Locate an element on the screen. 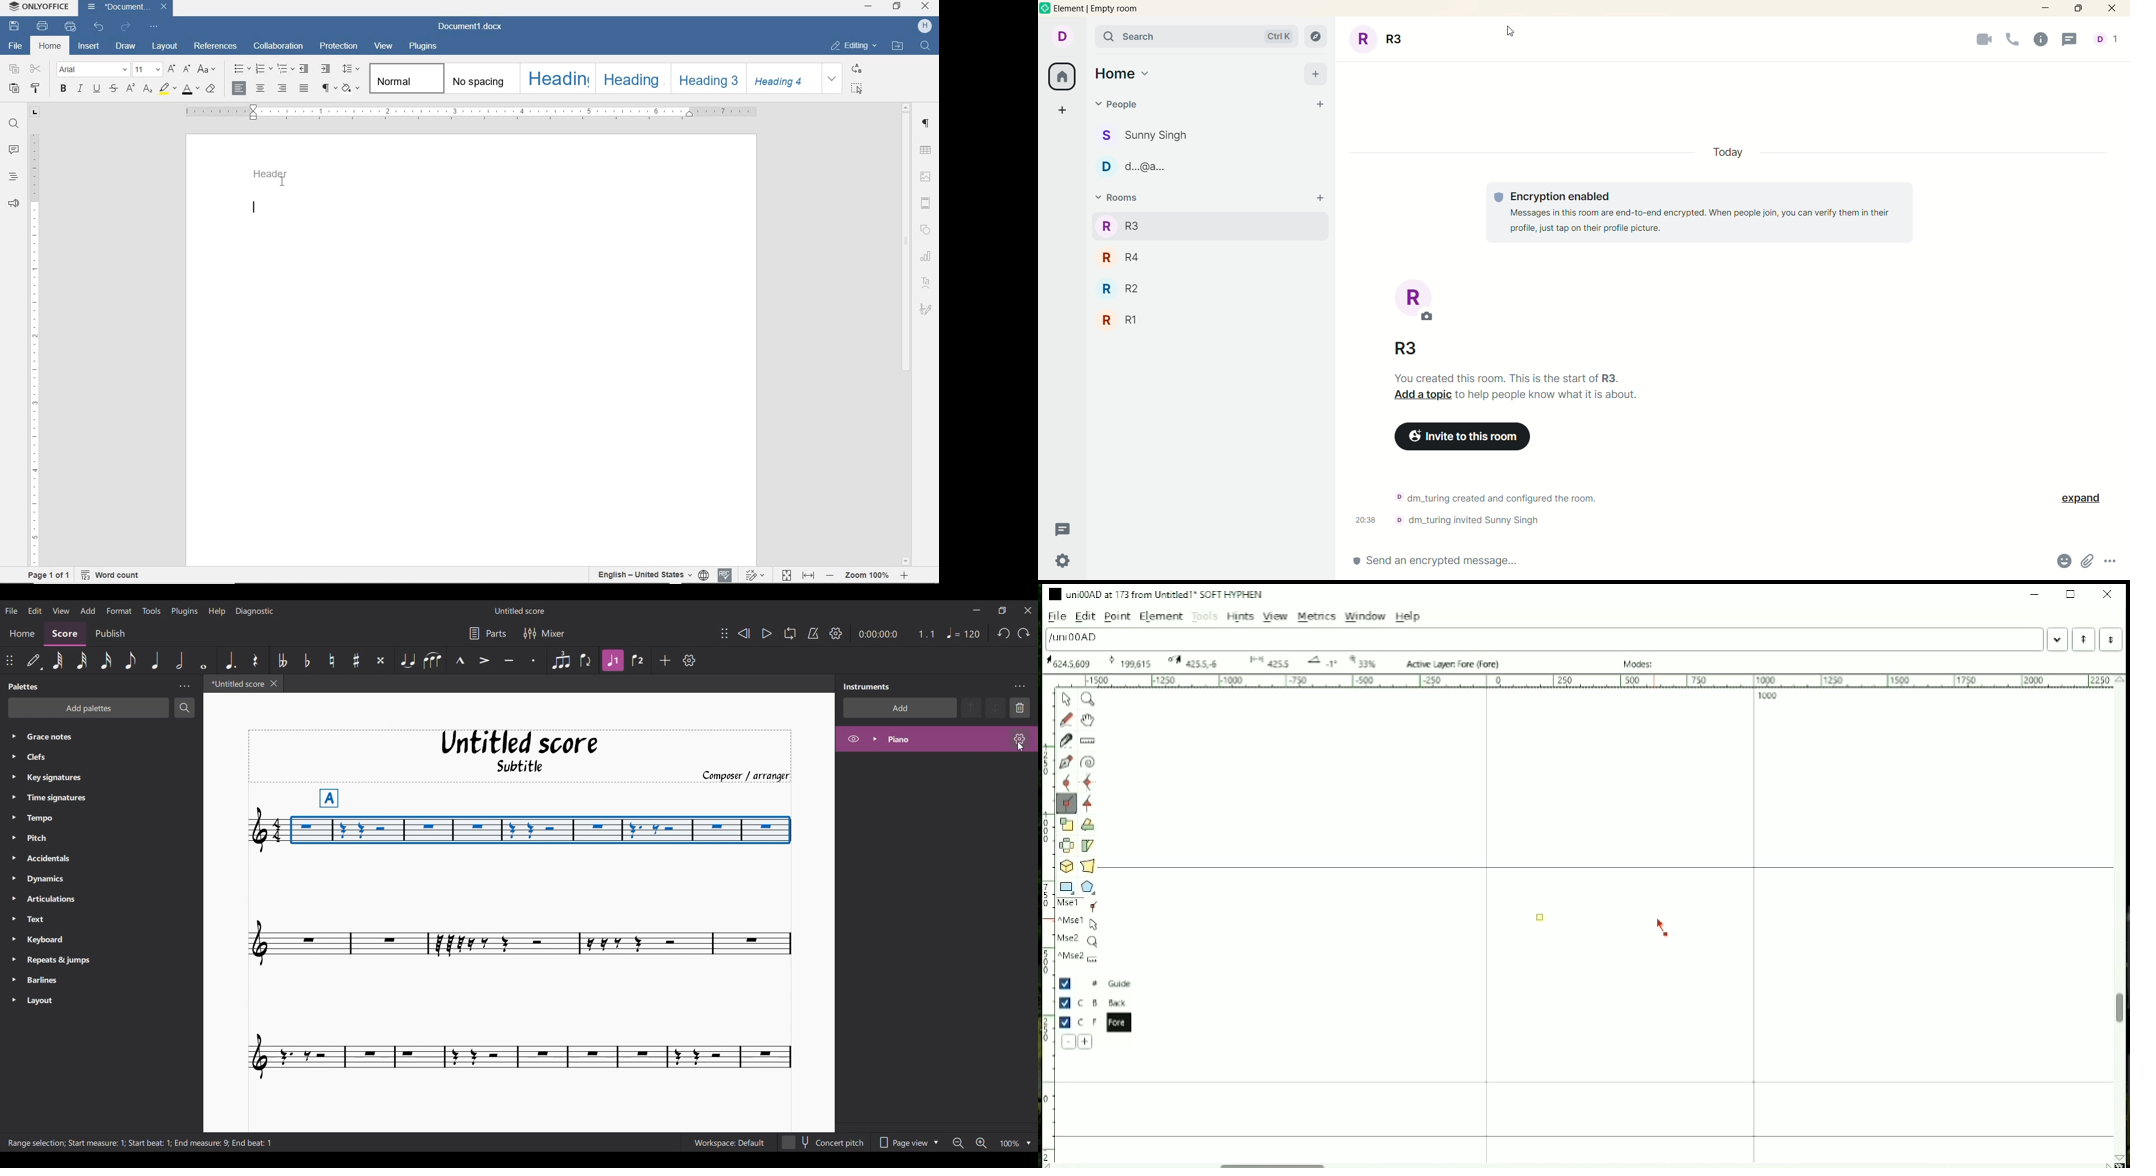 The height and width of the screenshot is (1176, 2156). MINIMIZE is located at coordinates (870, 7).